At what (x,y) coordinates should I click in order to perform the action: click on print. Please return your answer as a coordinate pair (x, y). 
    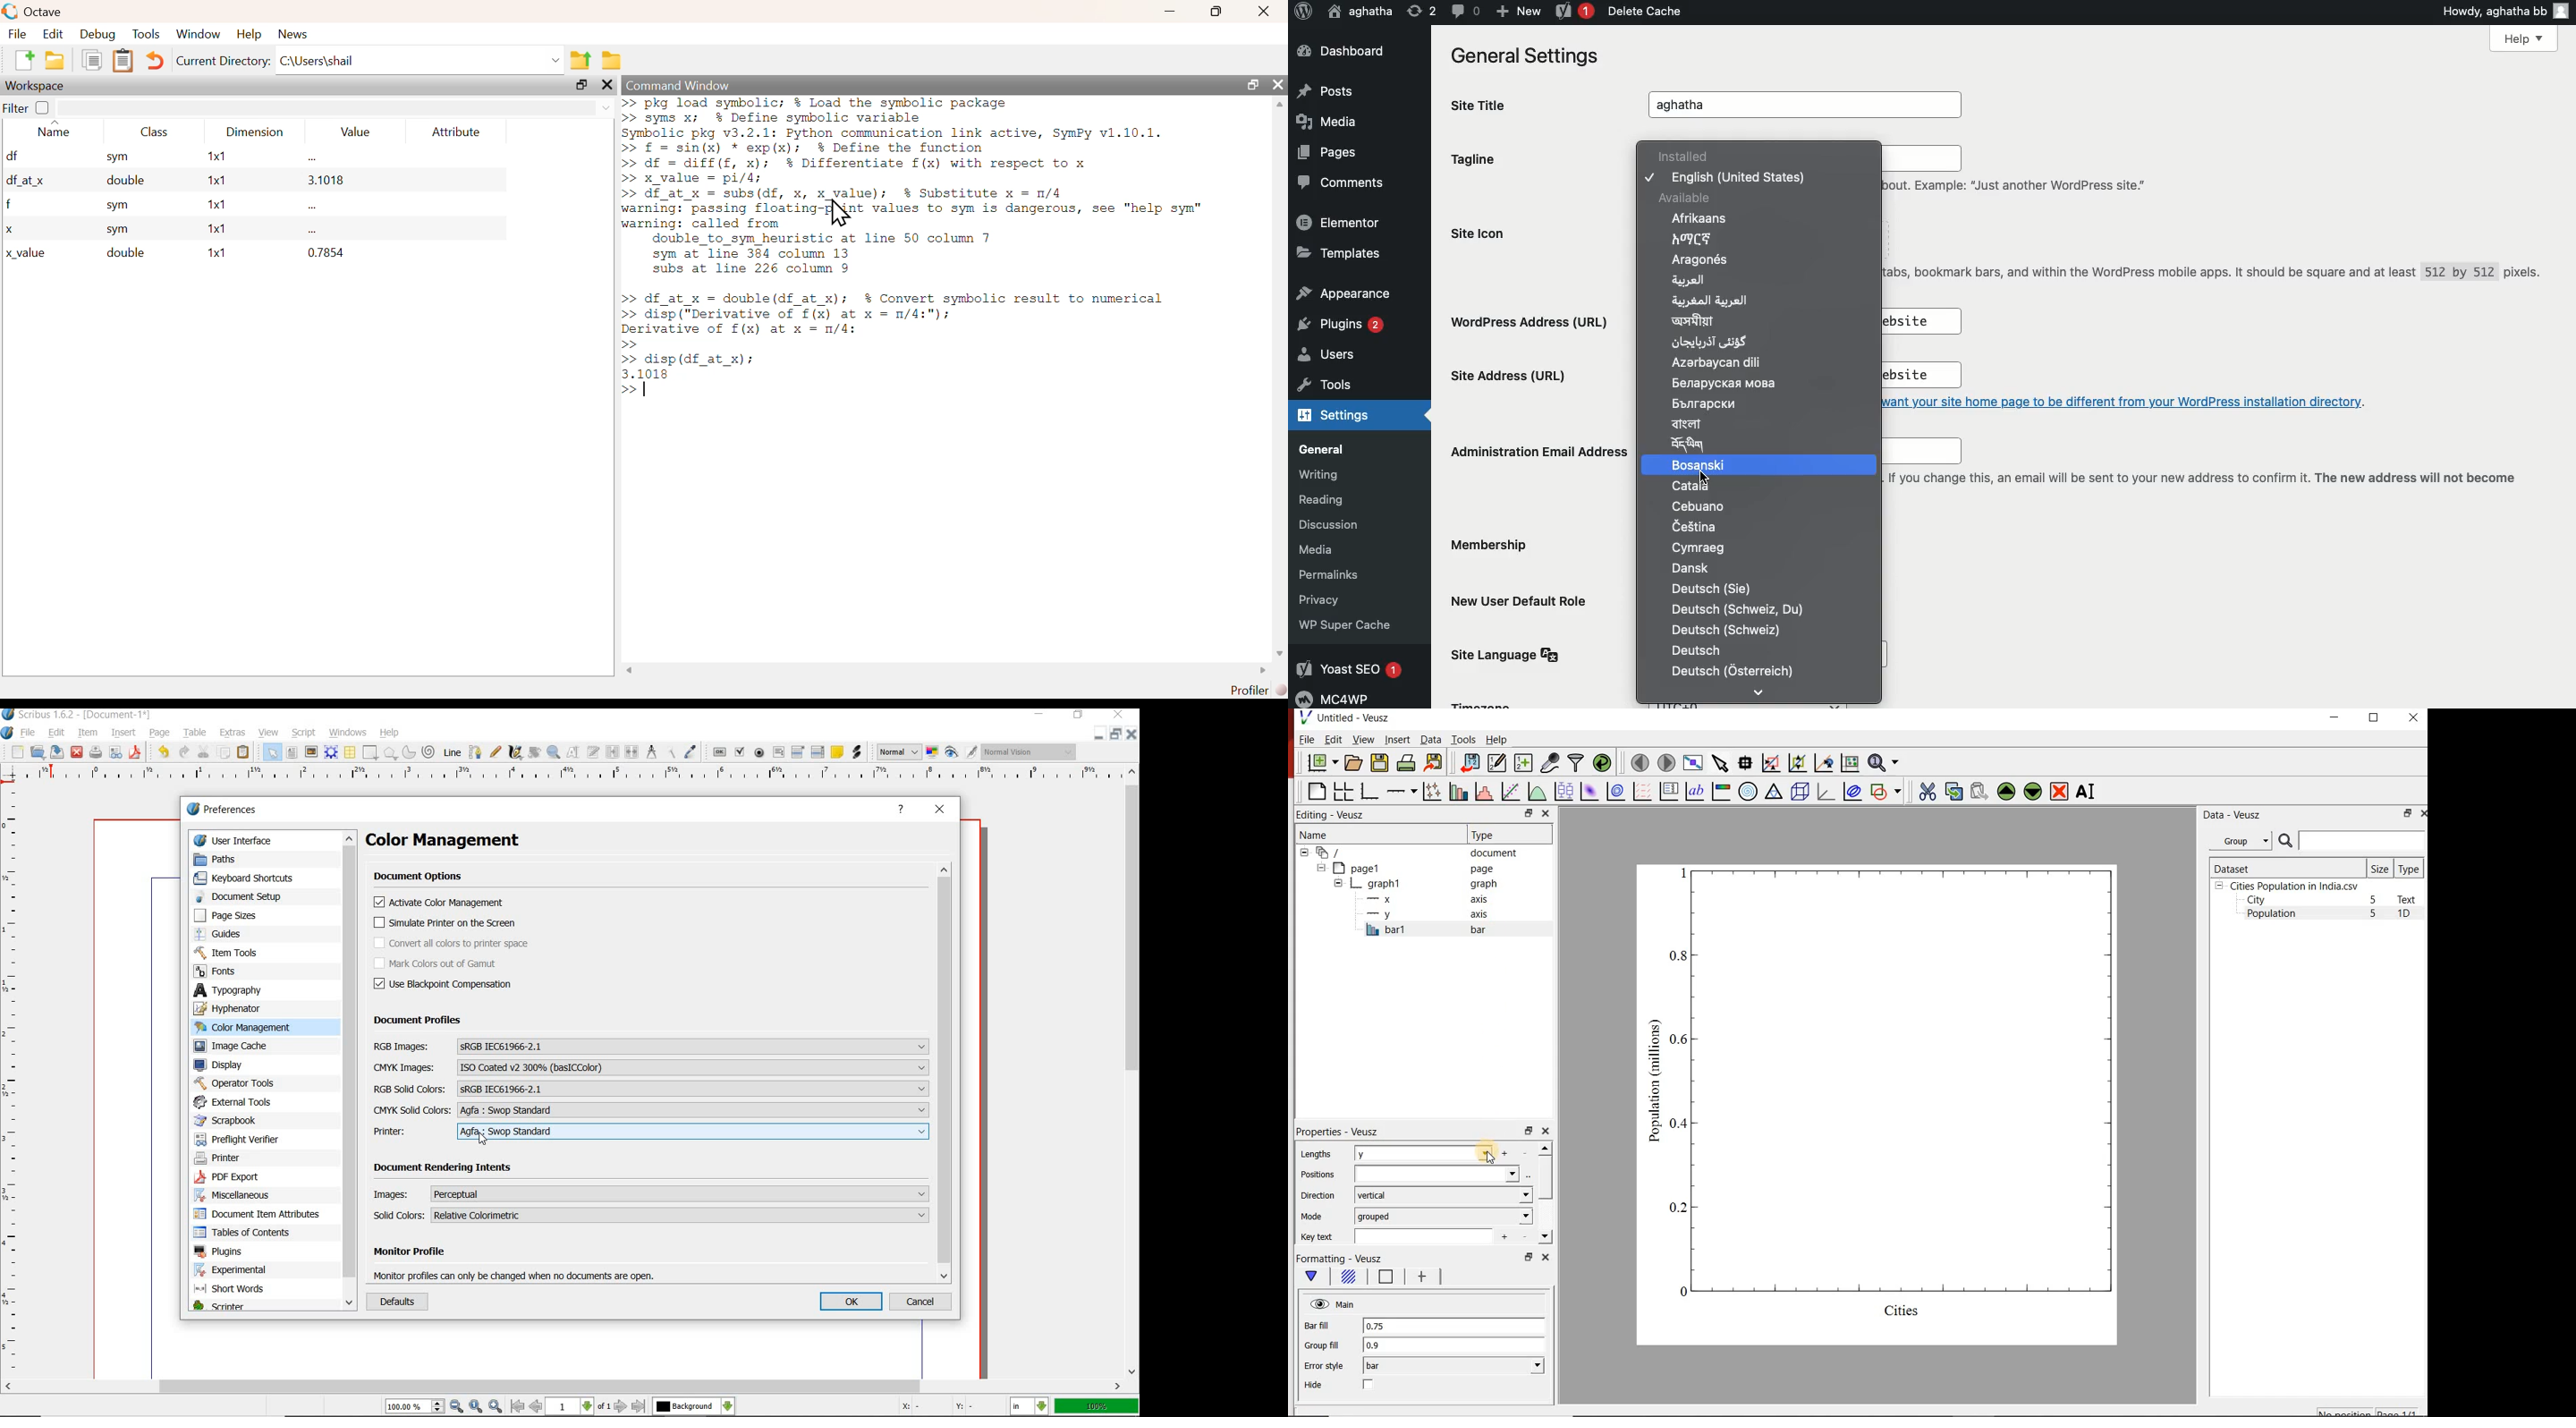
    Looking at the image, I should click on (95, 752).